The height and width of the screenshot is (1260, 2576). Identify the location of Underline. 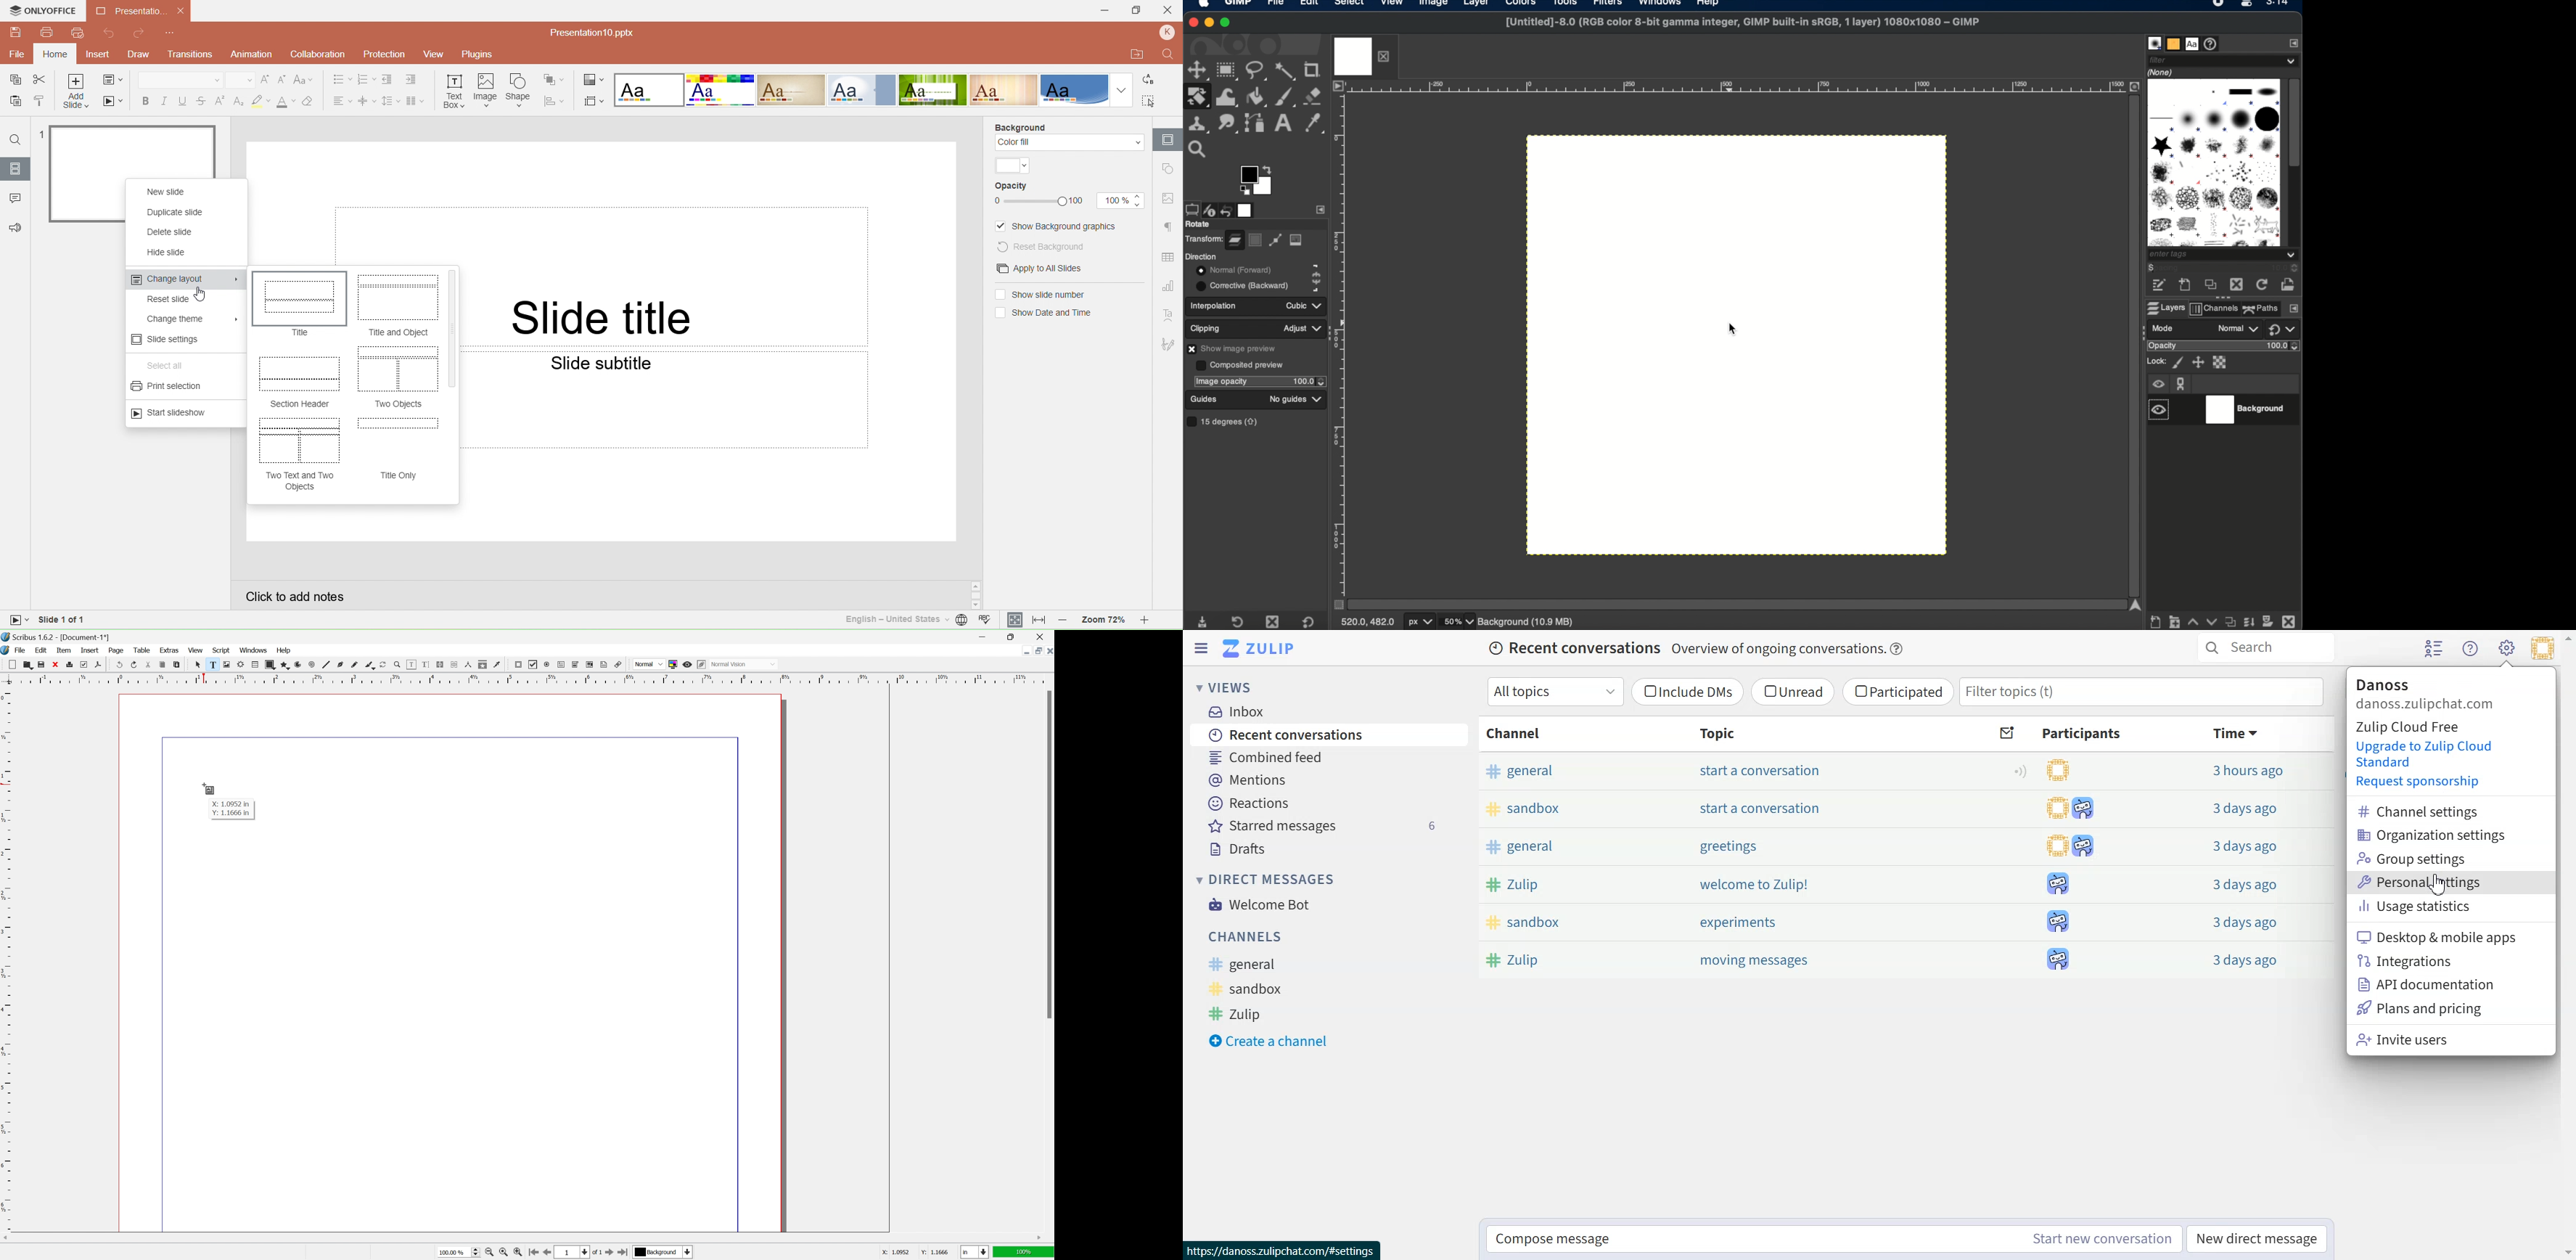
(182, 100).